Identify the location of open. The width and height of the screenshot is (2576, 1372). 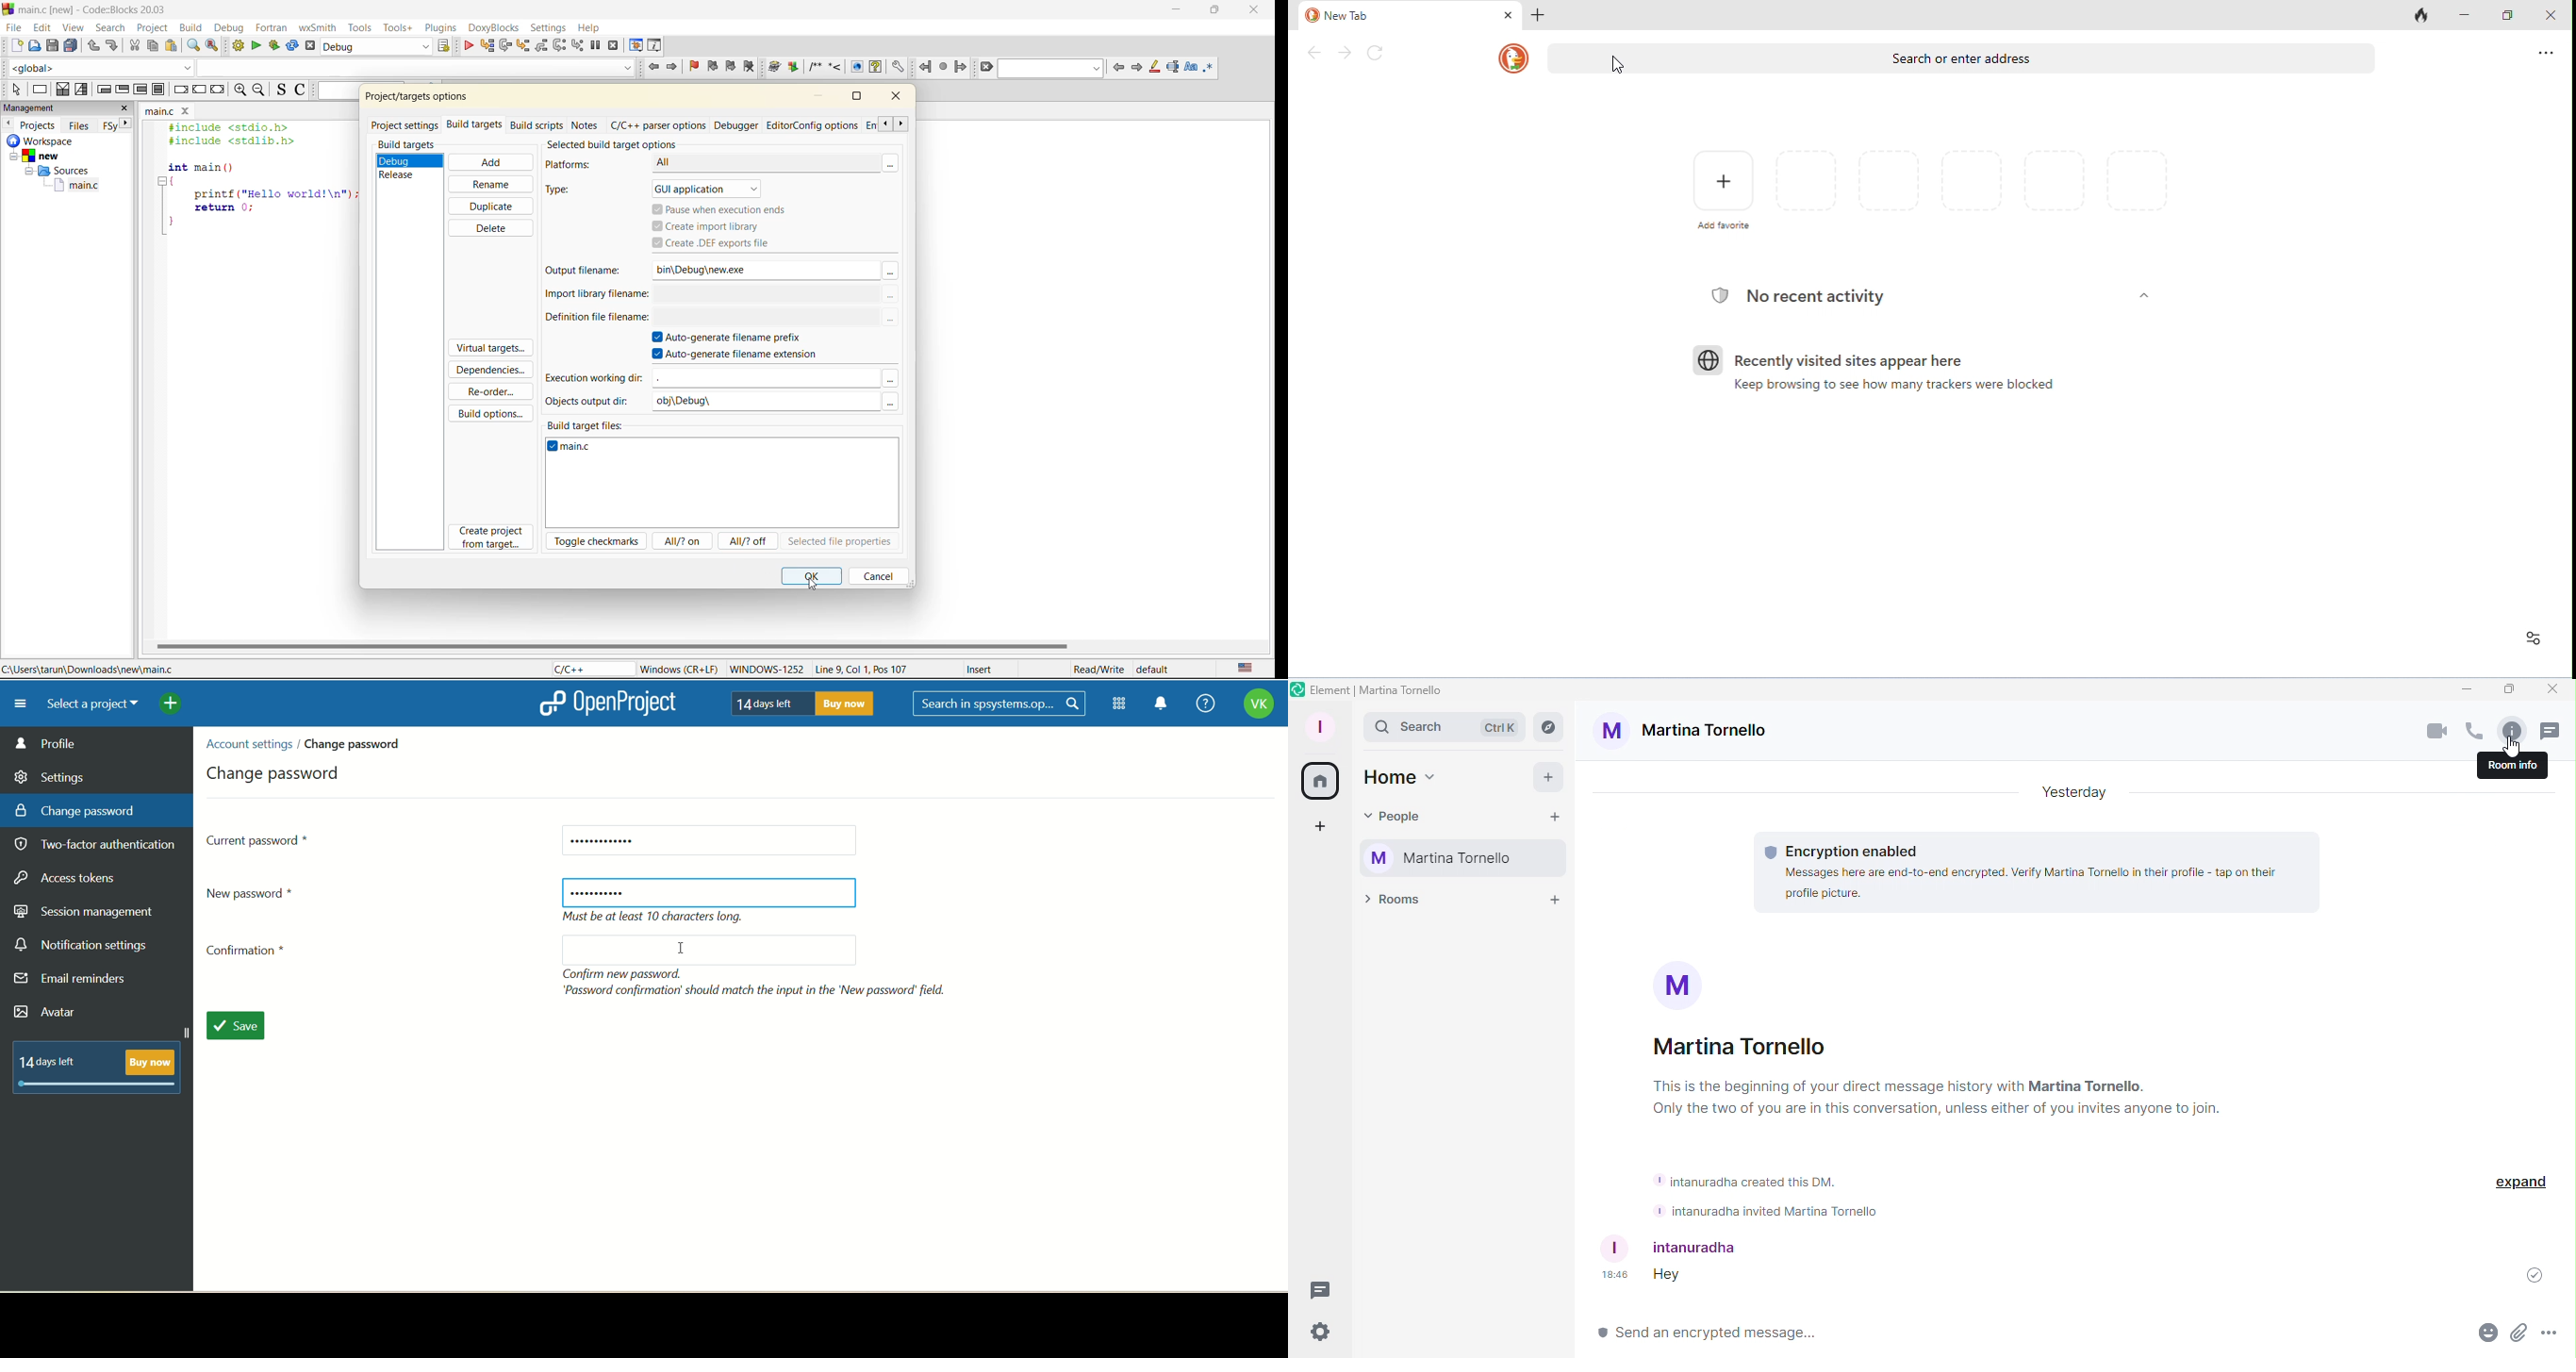
(35, 46).